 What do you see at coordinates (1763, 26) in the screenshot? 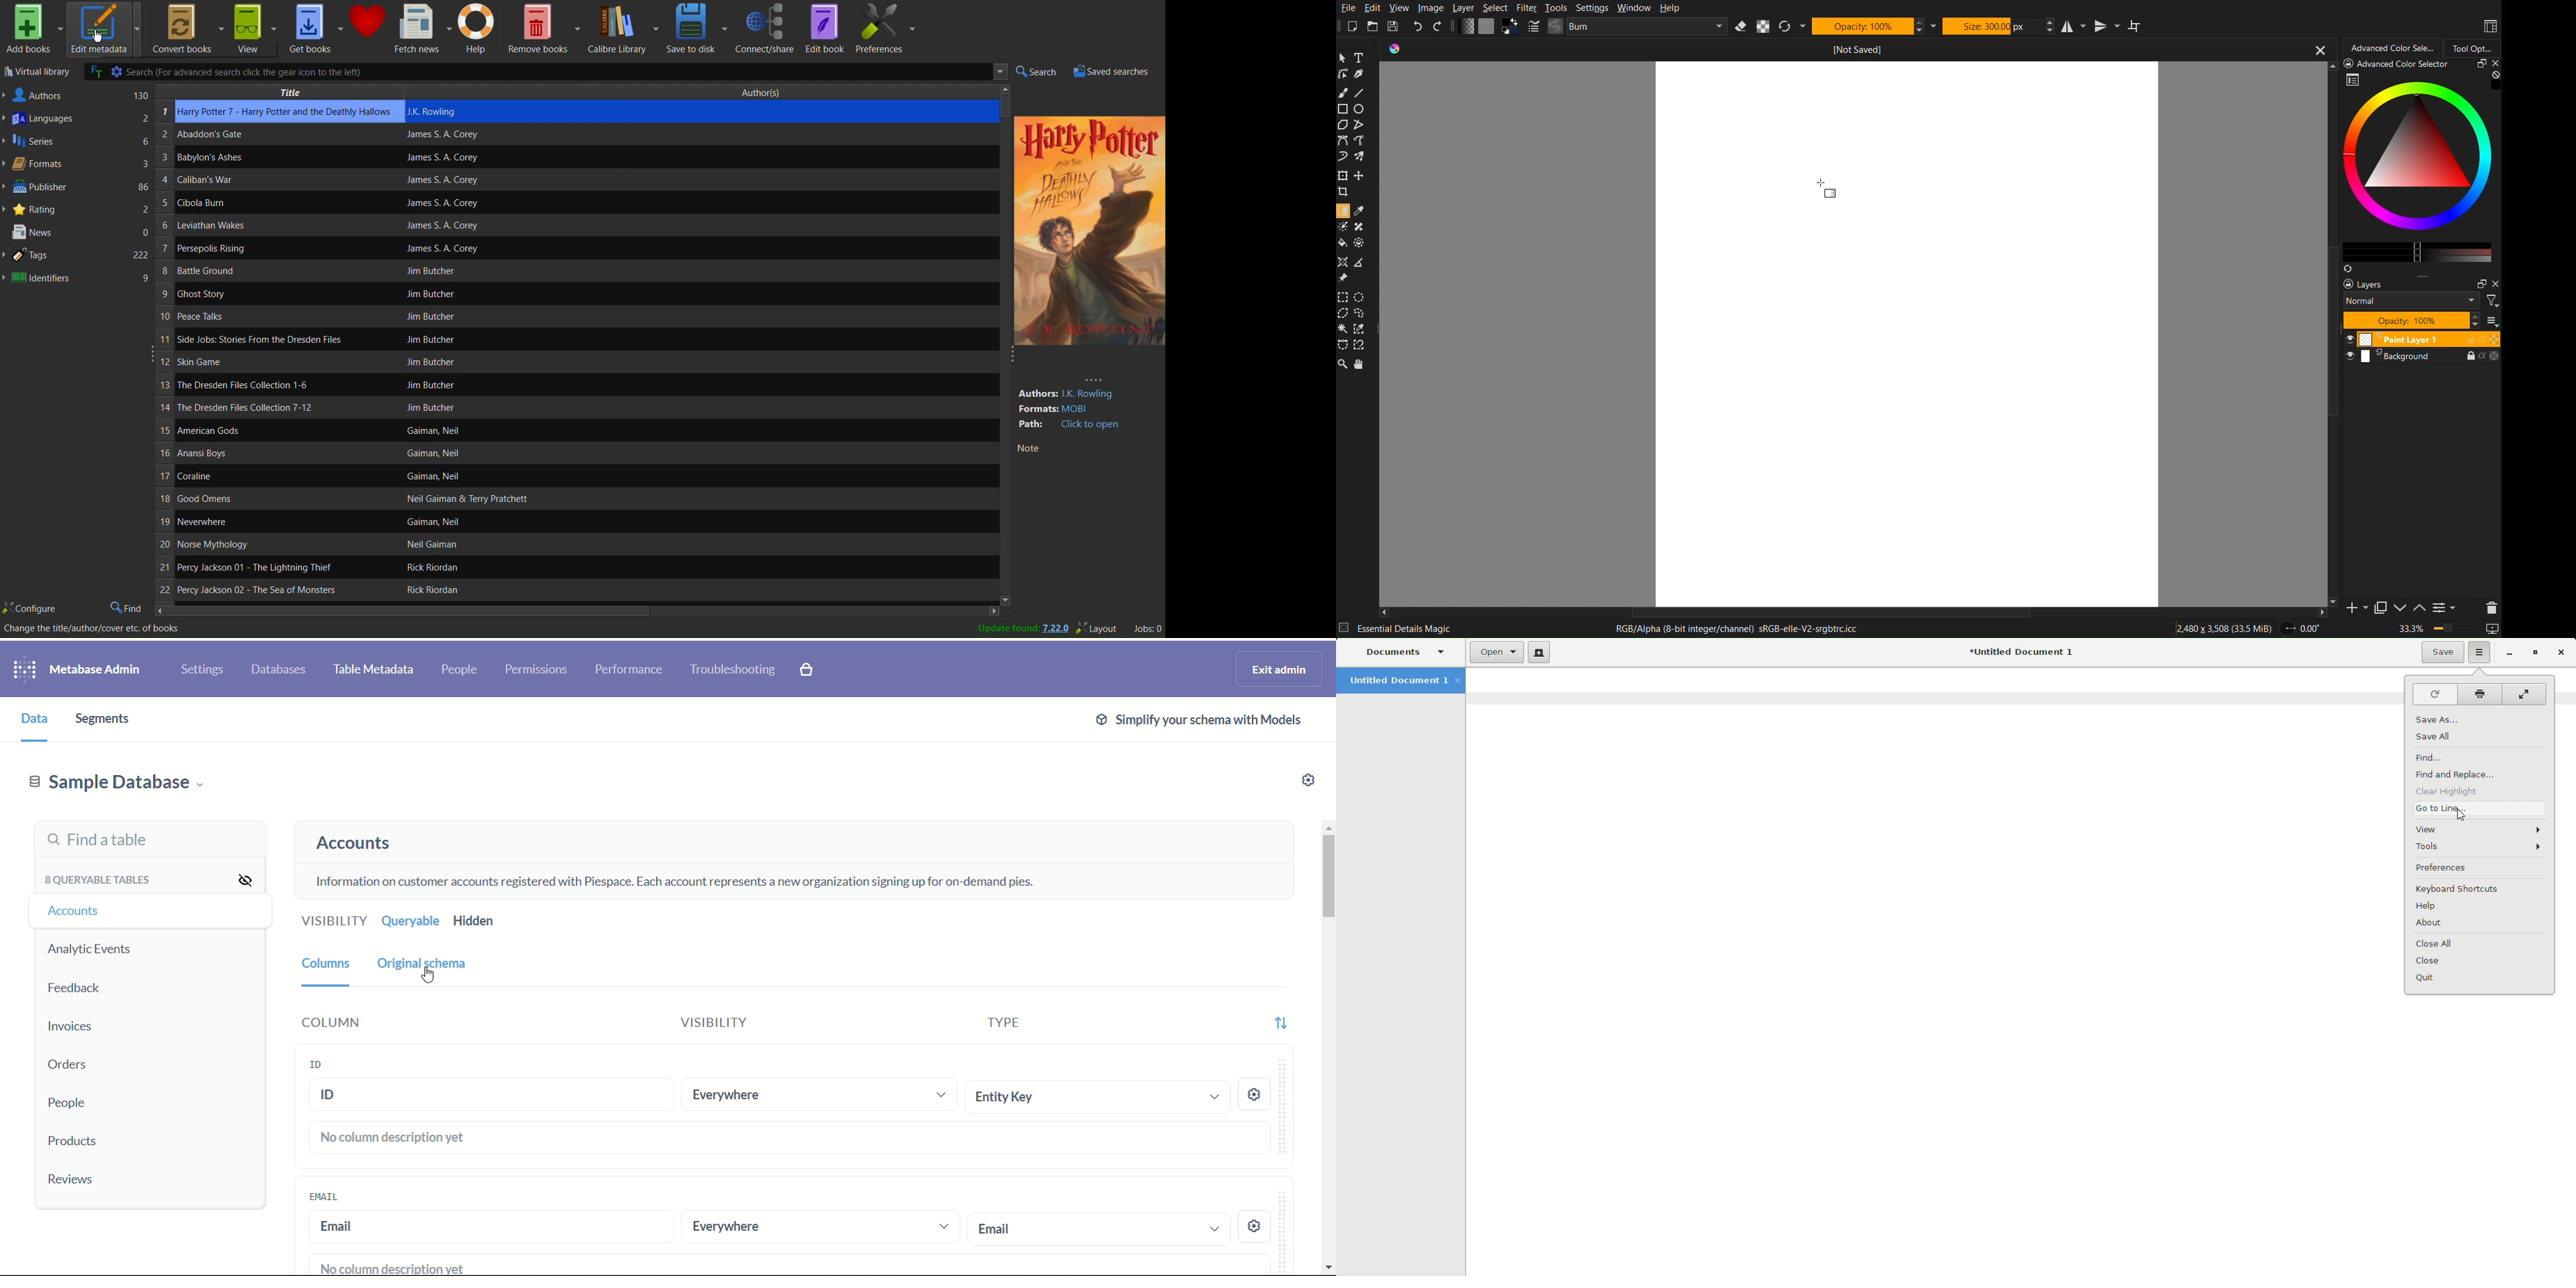
I see `Alpha` at bounding box center [1763, 26].